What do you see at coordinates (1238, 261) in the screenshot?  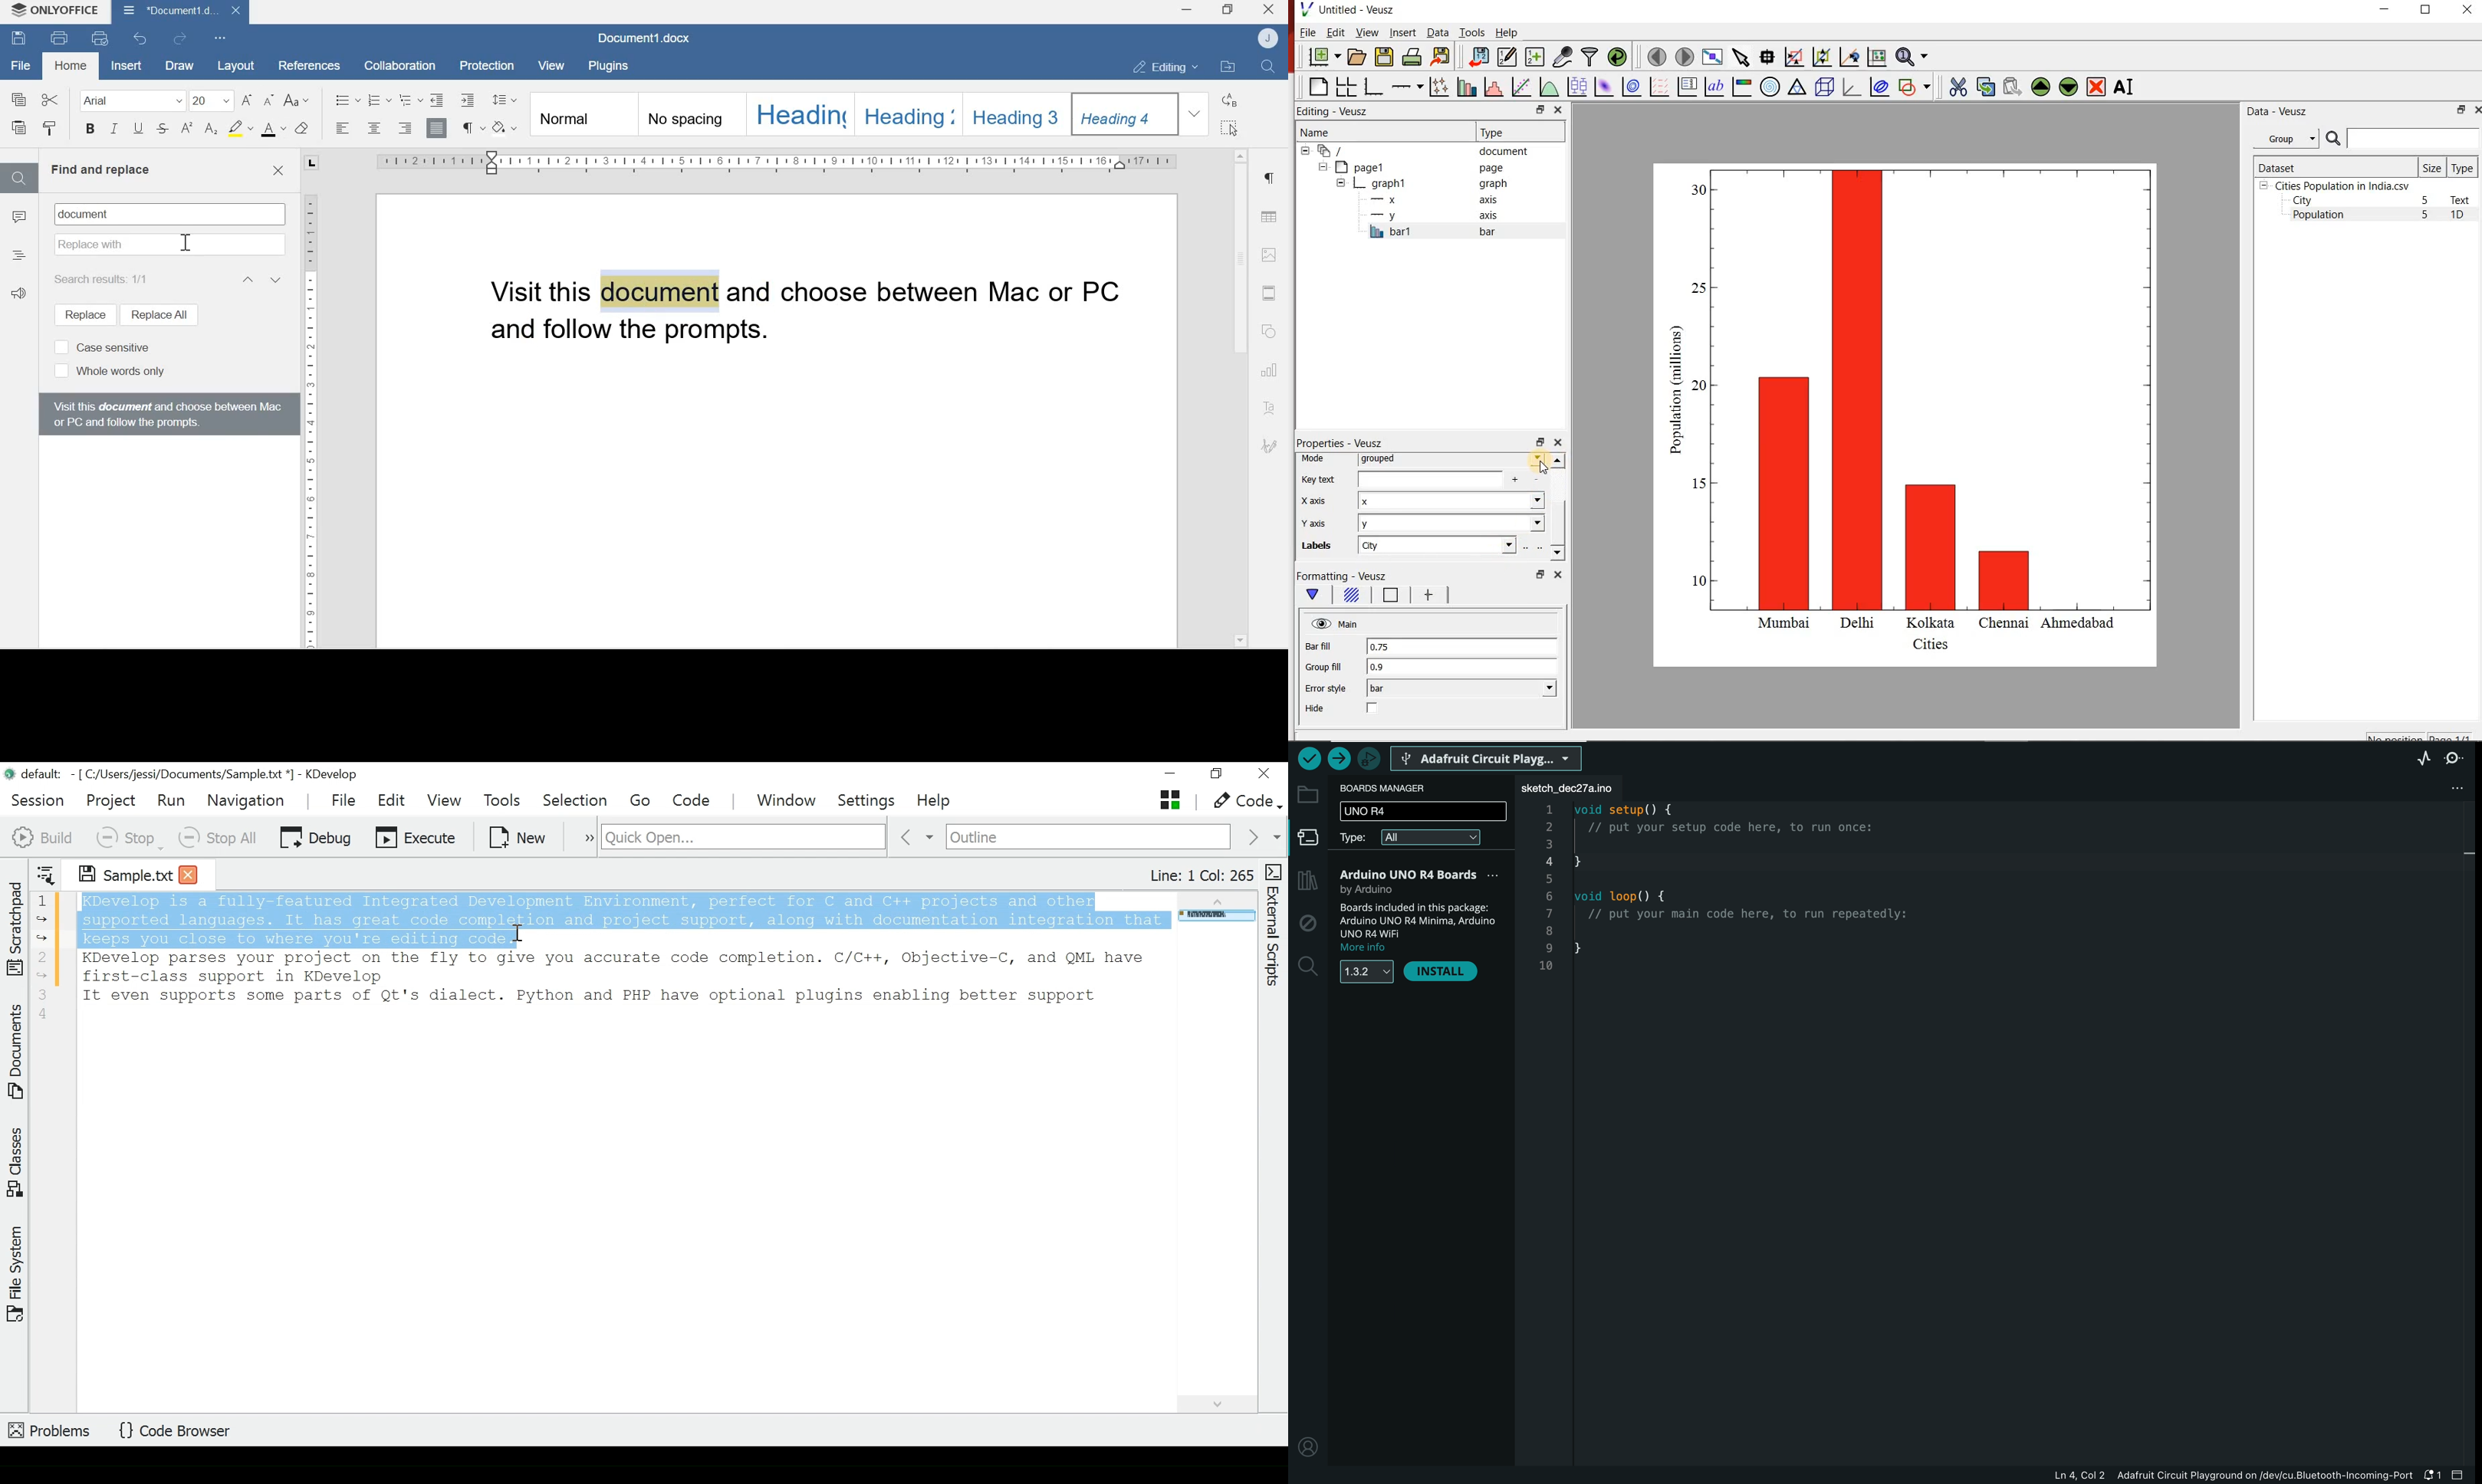 I see `Scrollbar` at bounding box center [1238, 261].